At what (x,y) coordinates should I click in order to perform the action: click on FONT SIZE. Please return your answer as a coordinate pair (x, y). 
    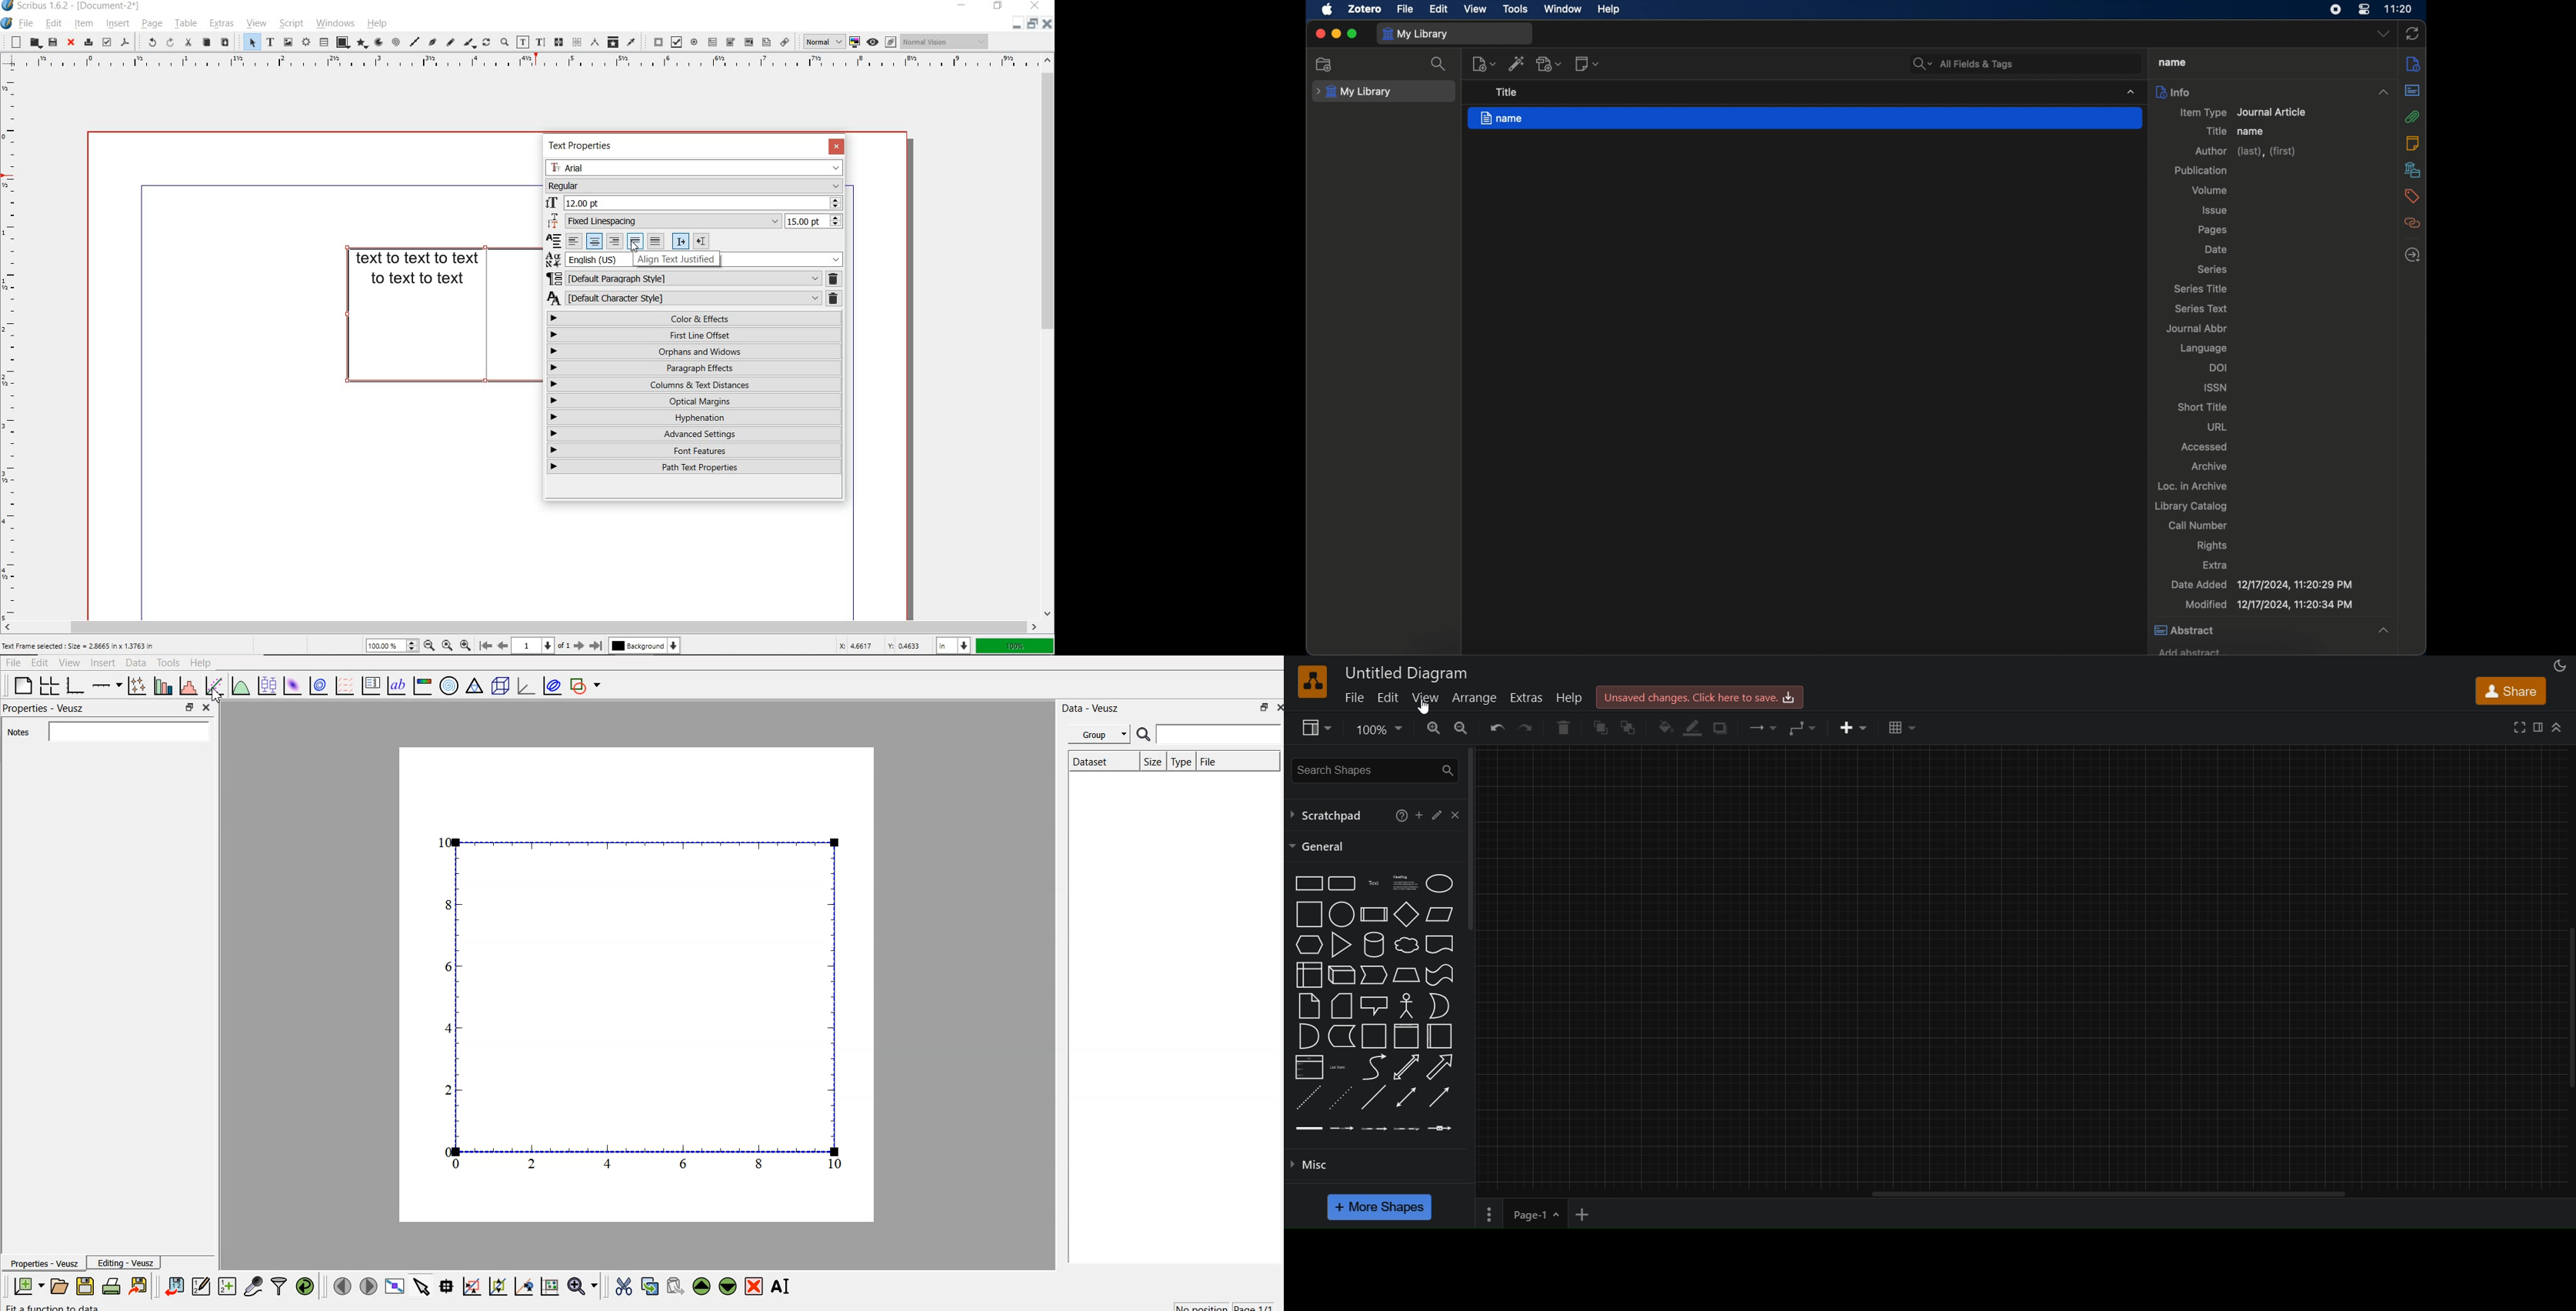
    Looking at the image, I should click on (696, 202).